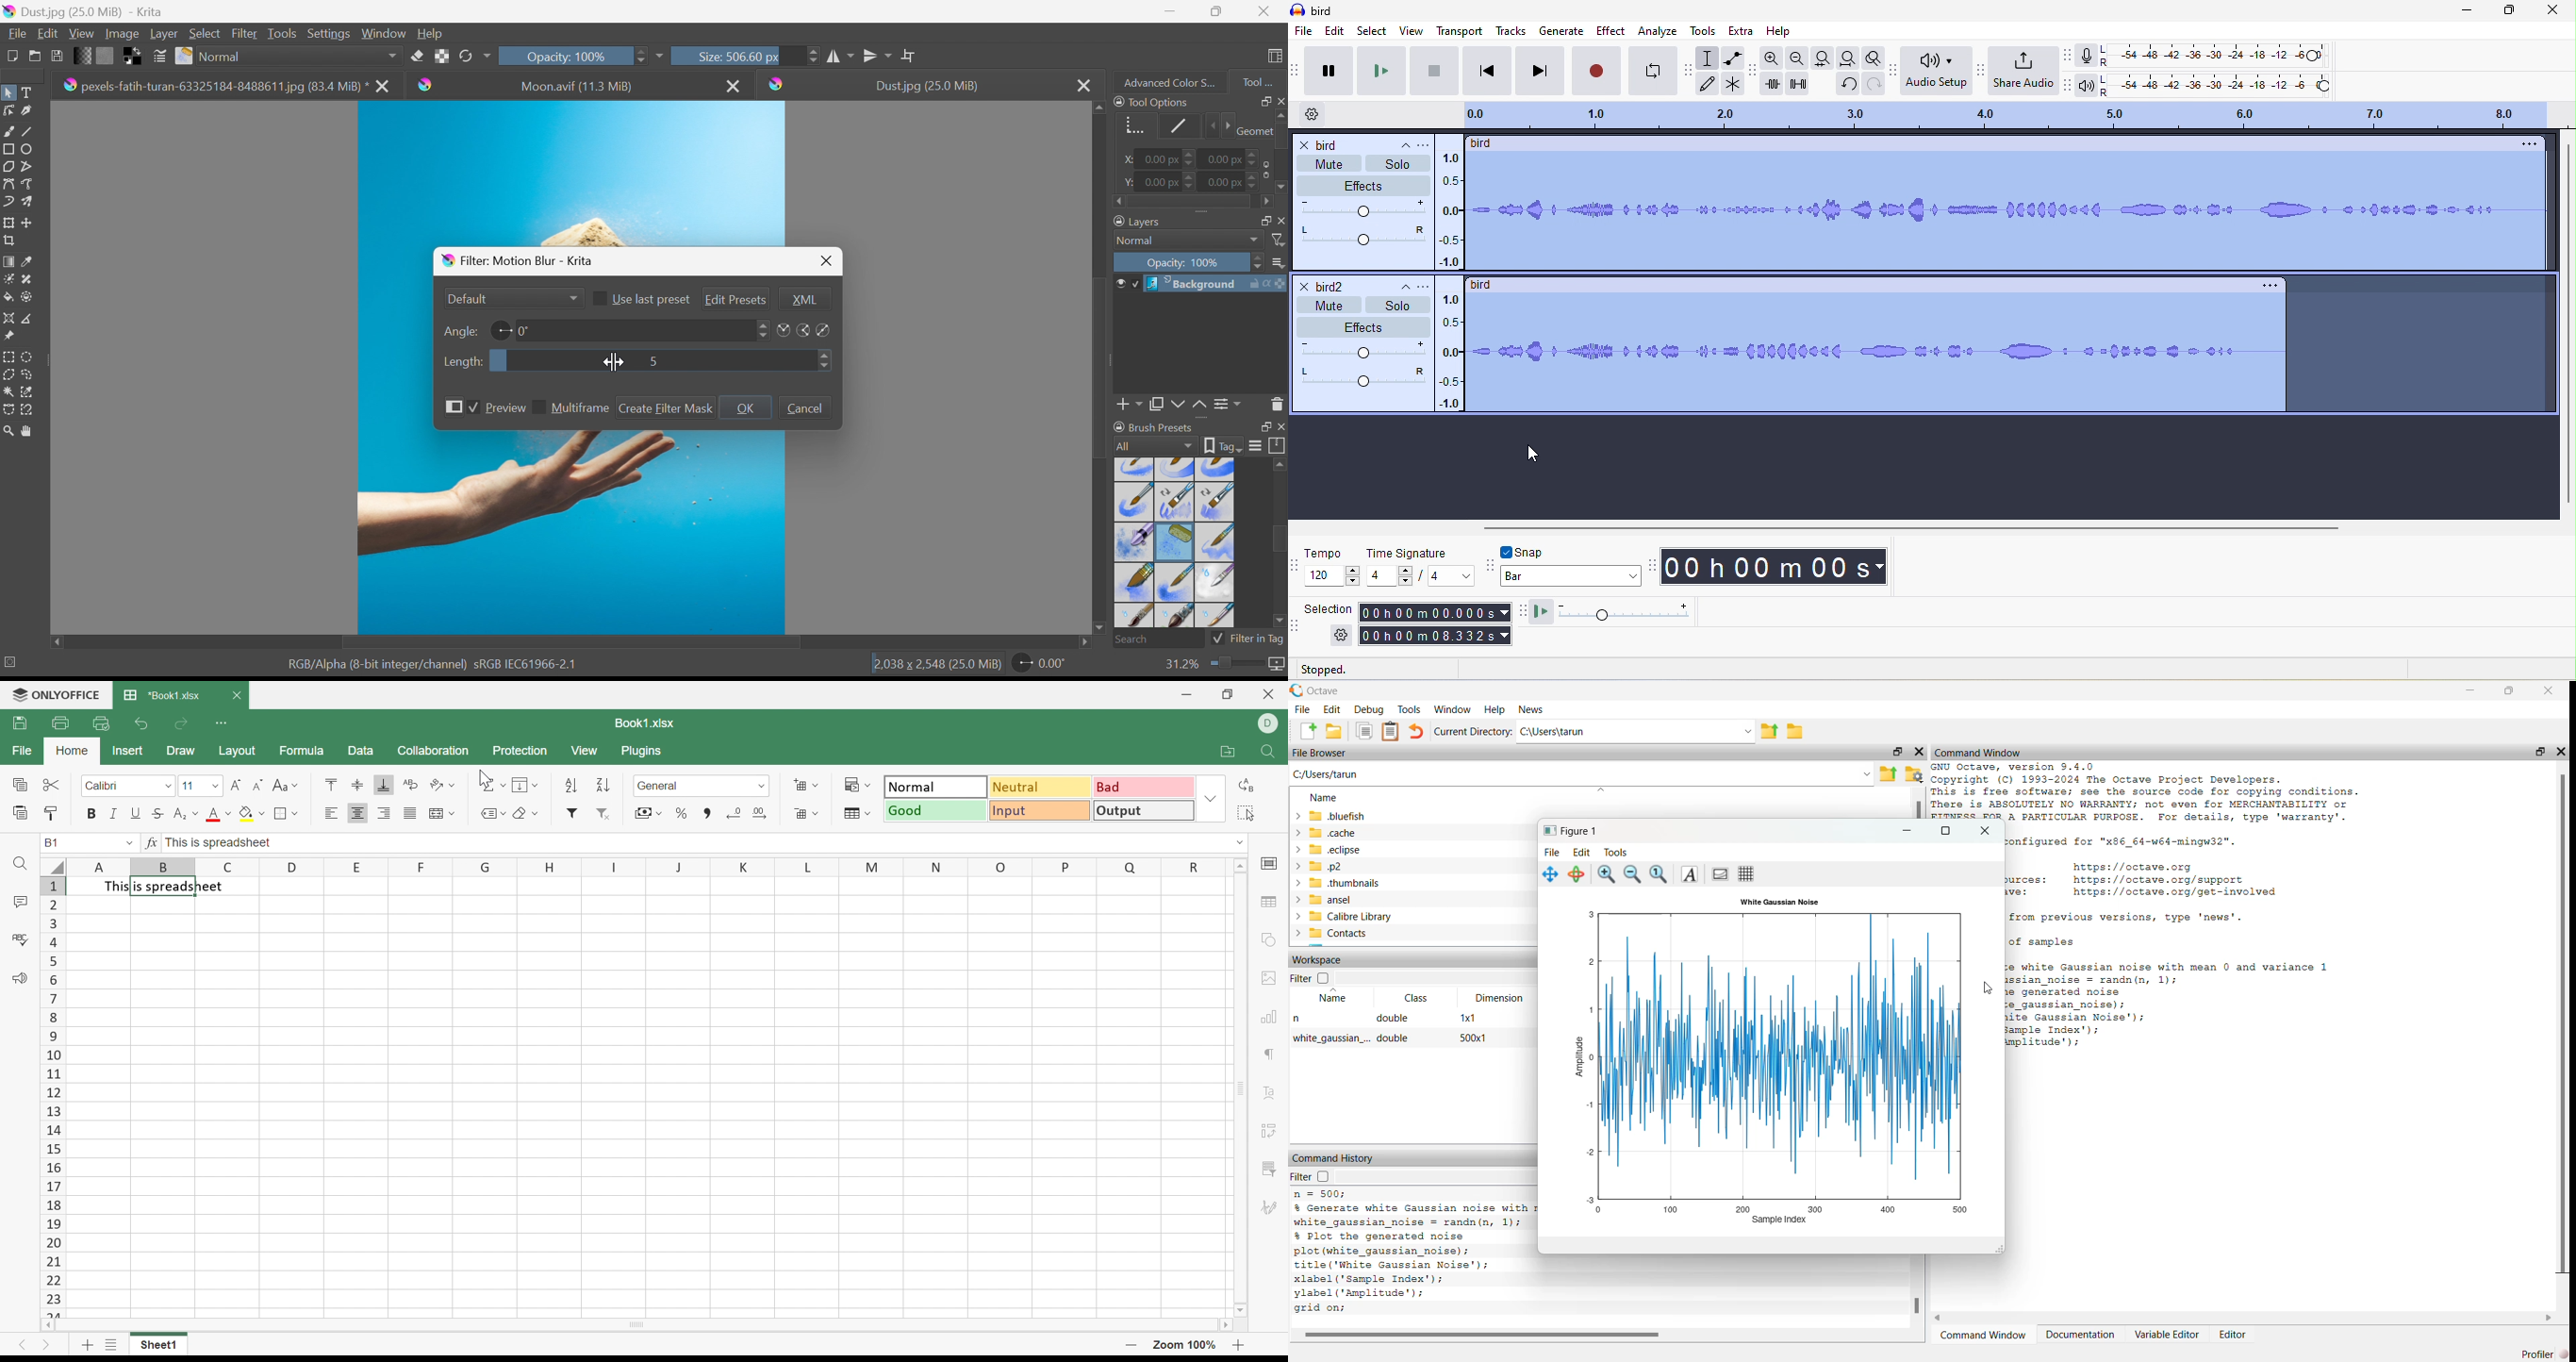 This screenshot has width=2576, height=1372. Describe the element at coordinates (442, 56) in the screenshot. I see `Preserve Alpha` at that location.